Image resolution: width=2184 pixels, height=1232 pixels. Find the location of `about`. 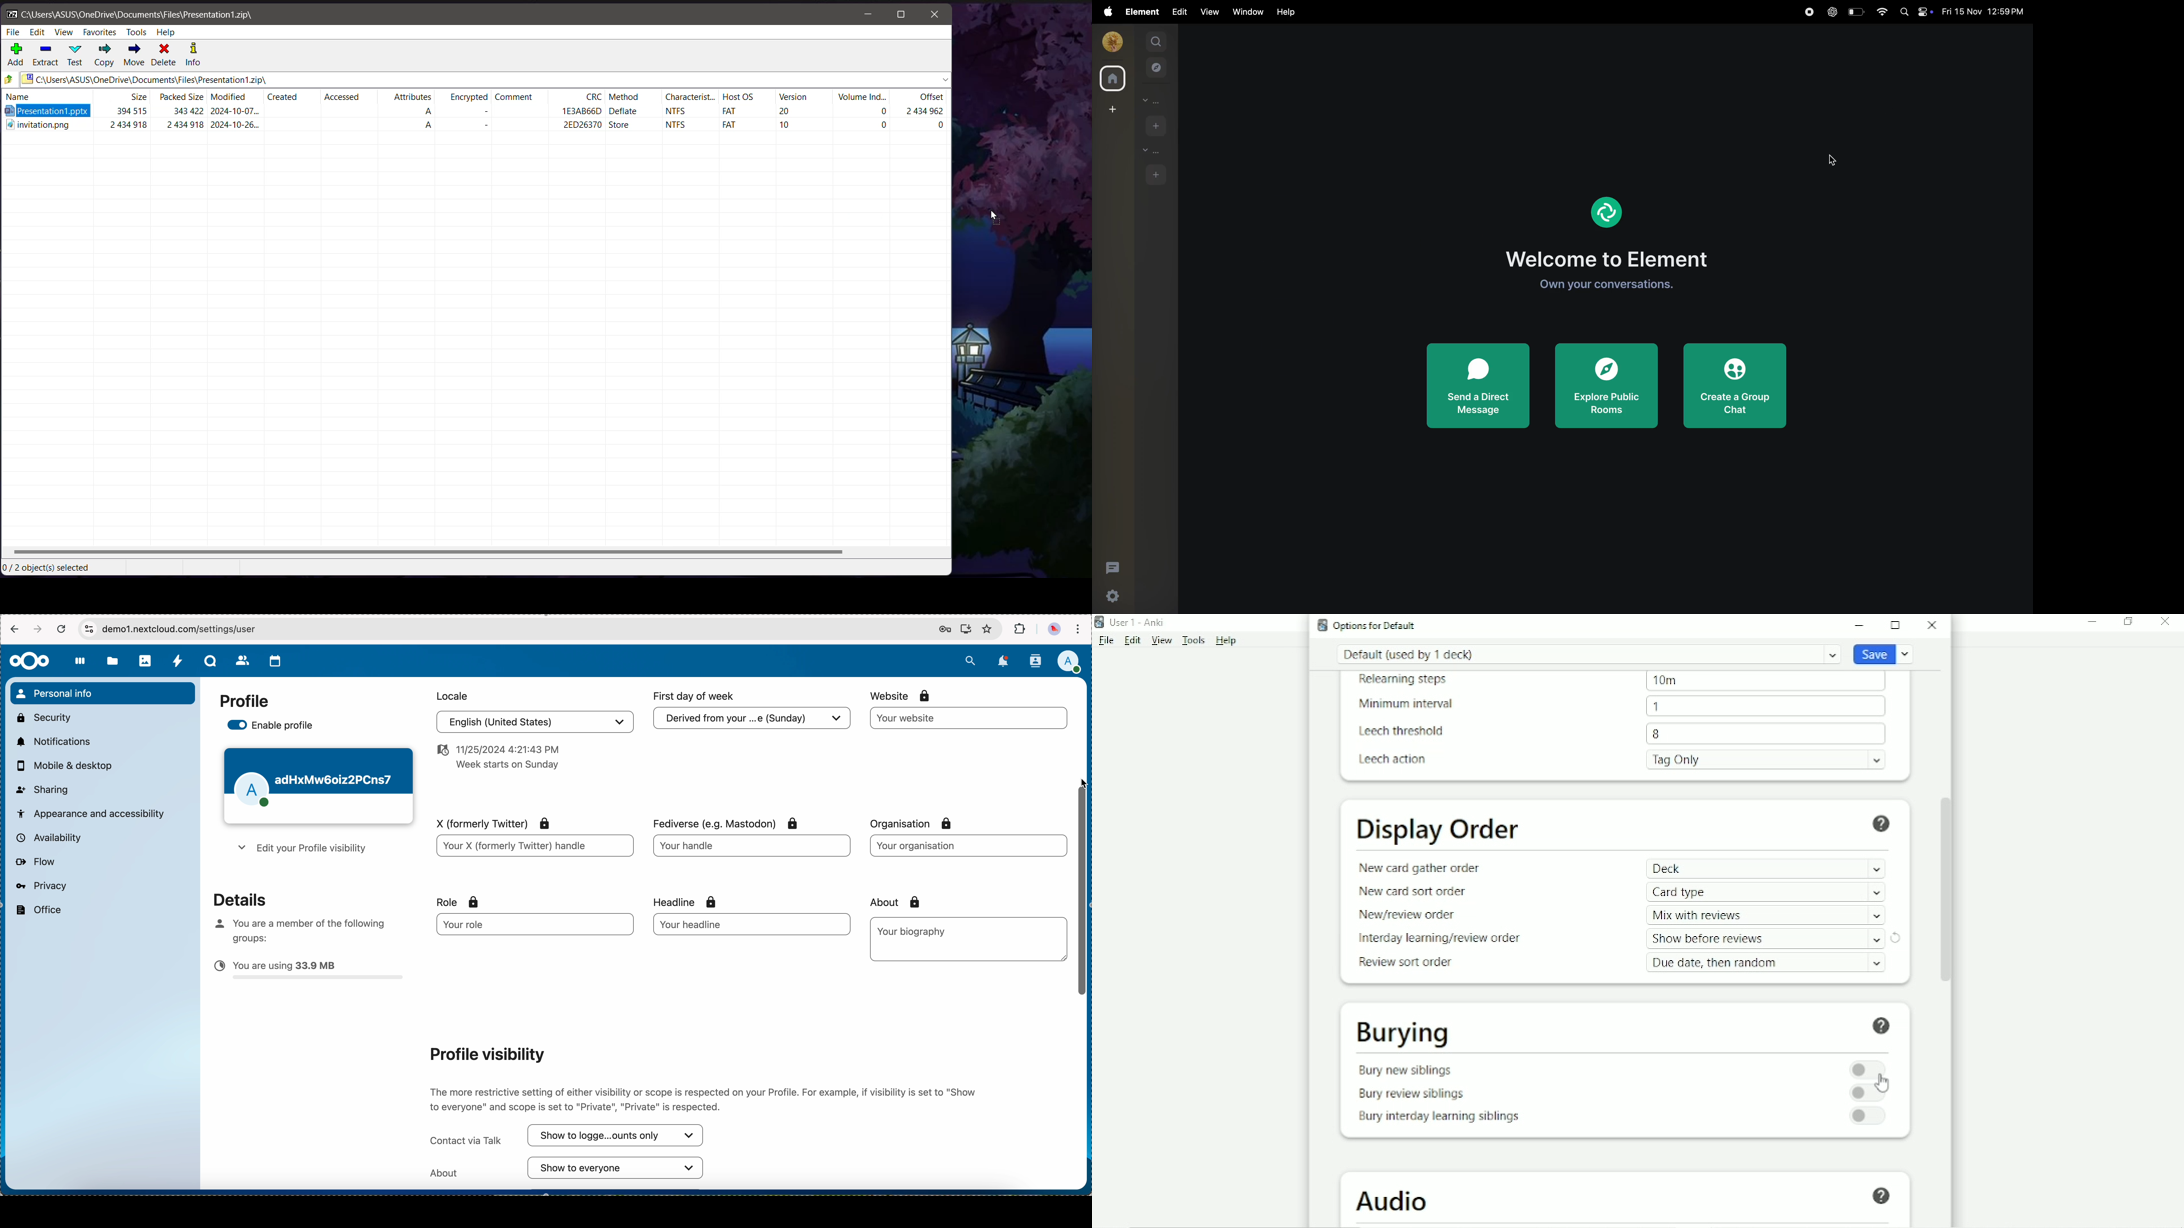

about is located at coordinates (892, 902).